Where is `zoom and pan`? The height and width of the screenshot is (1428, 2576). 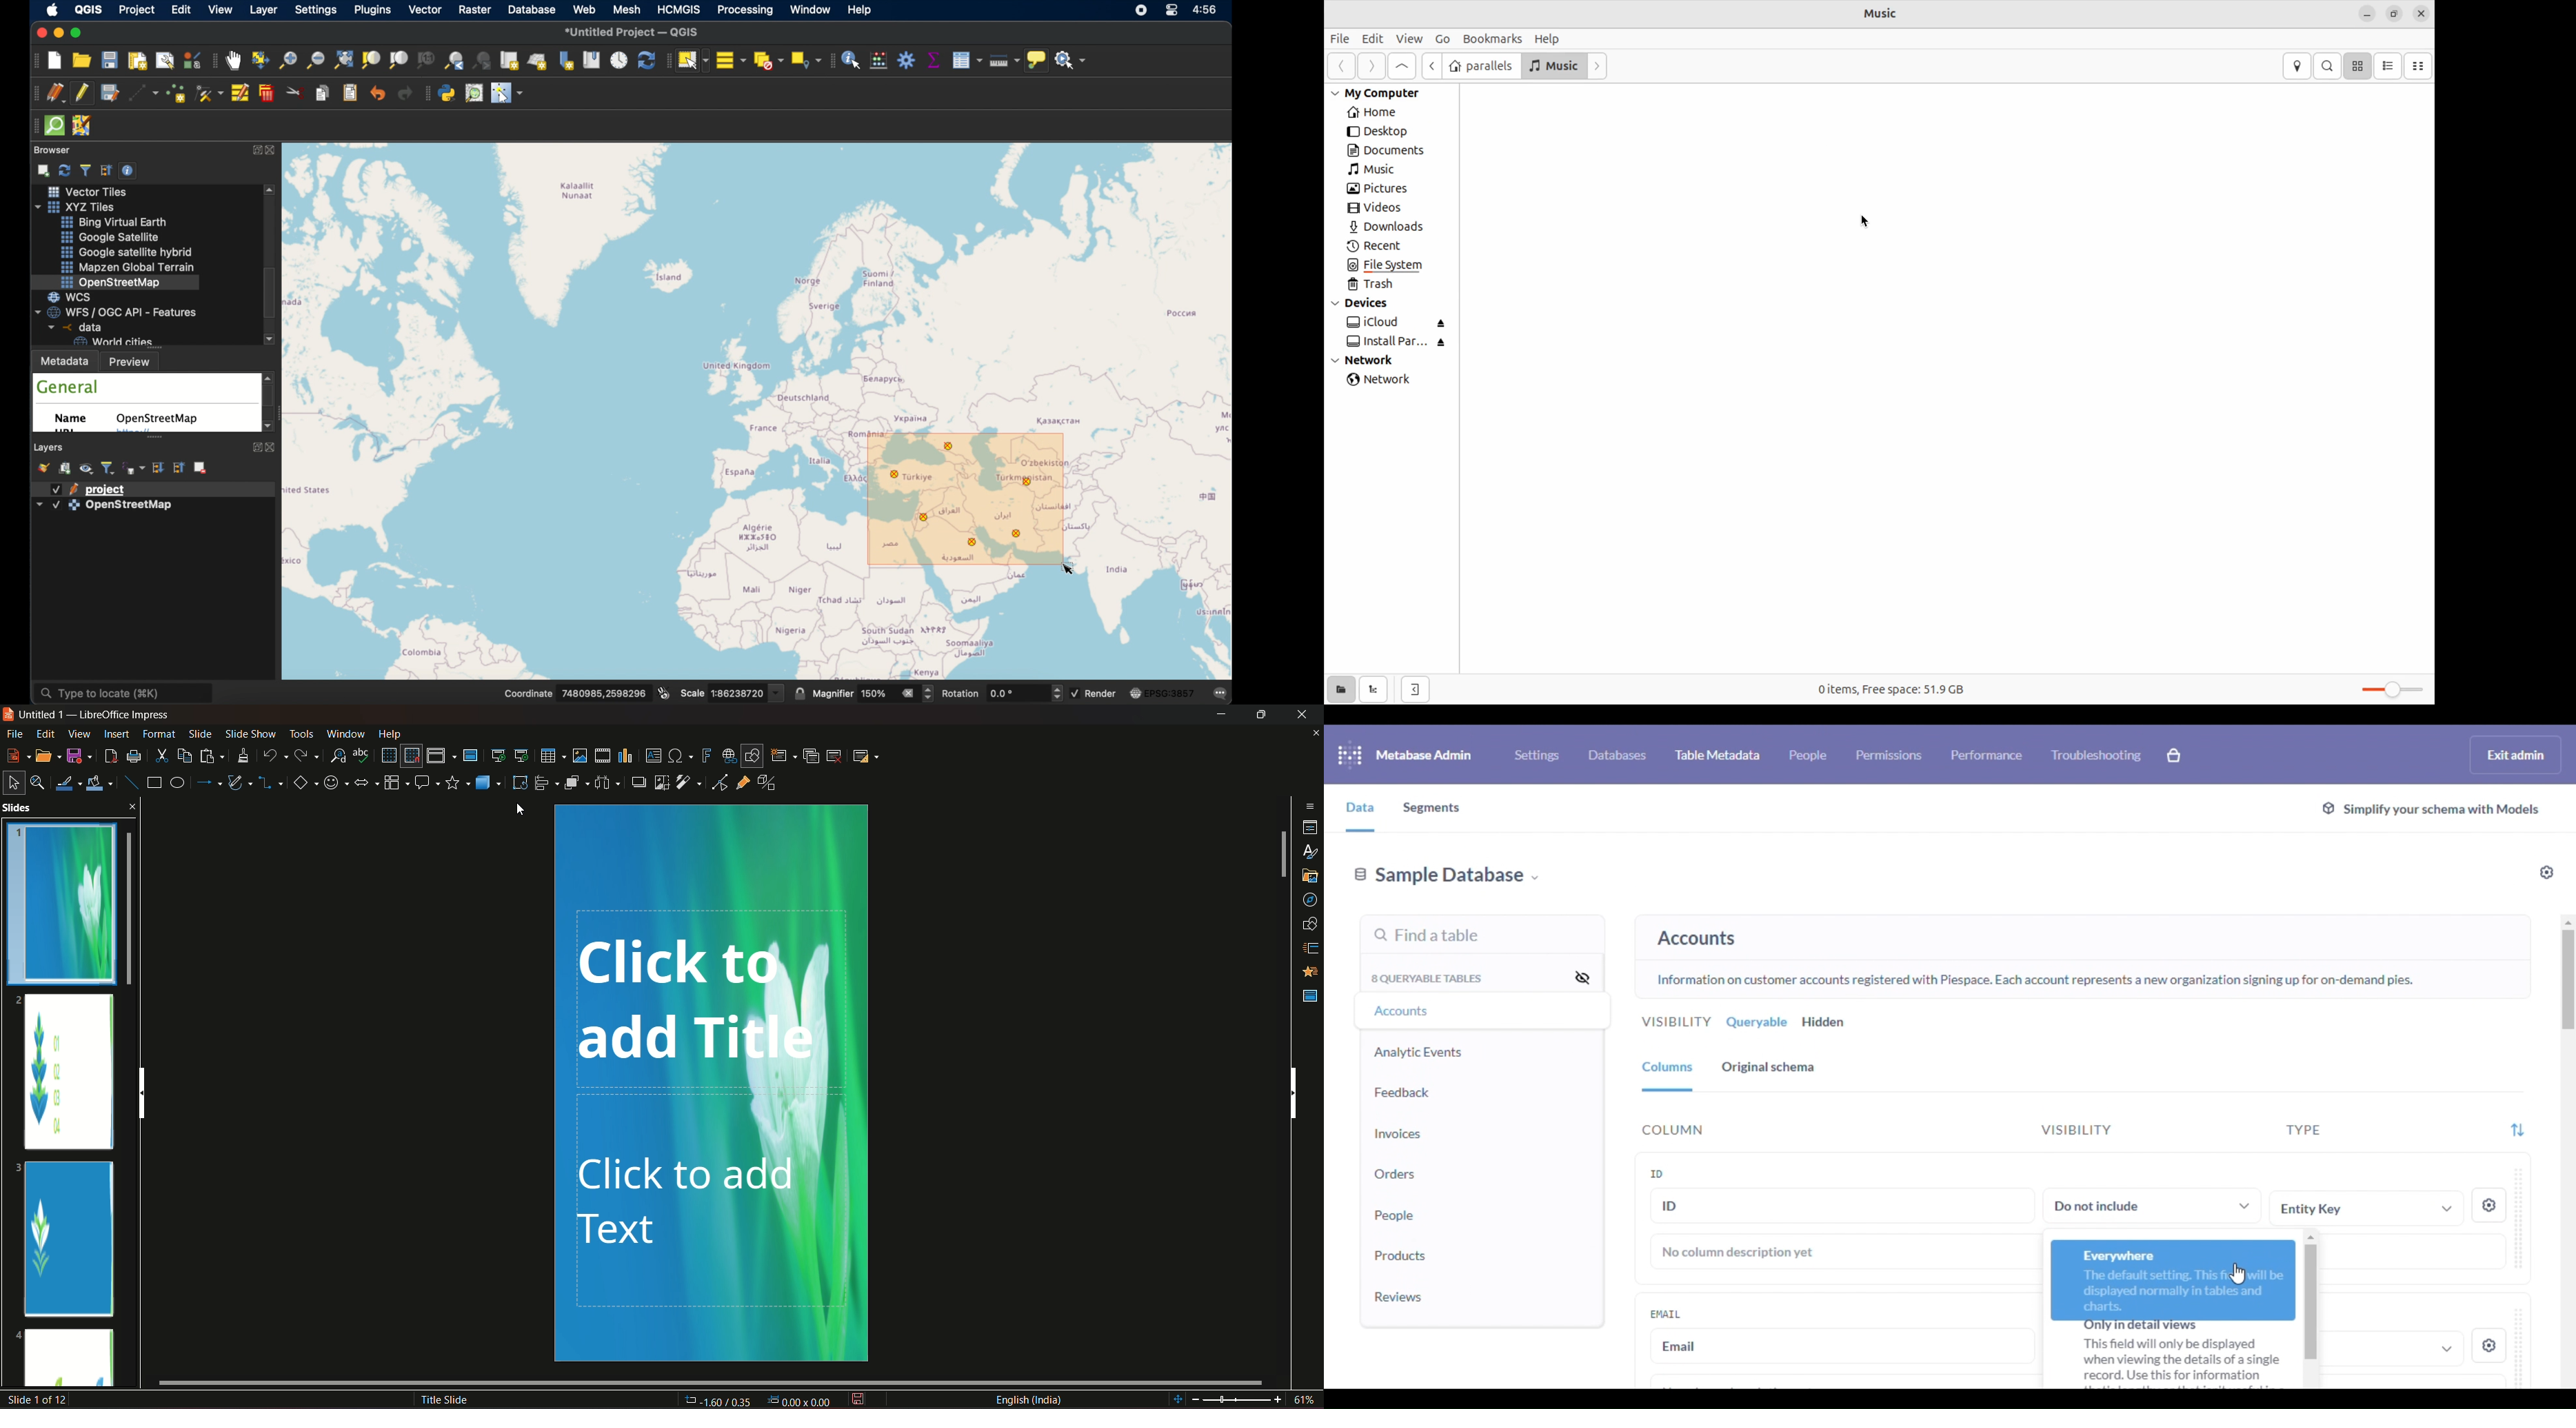 zoom and pan is located at coordinates (39, 782).